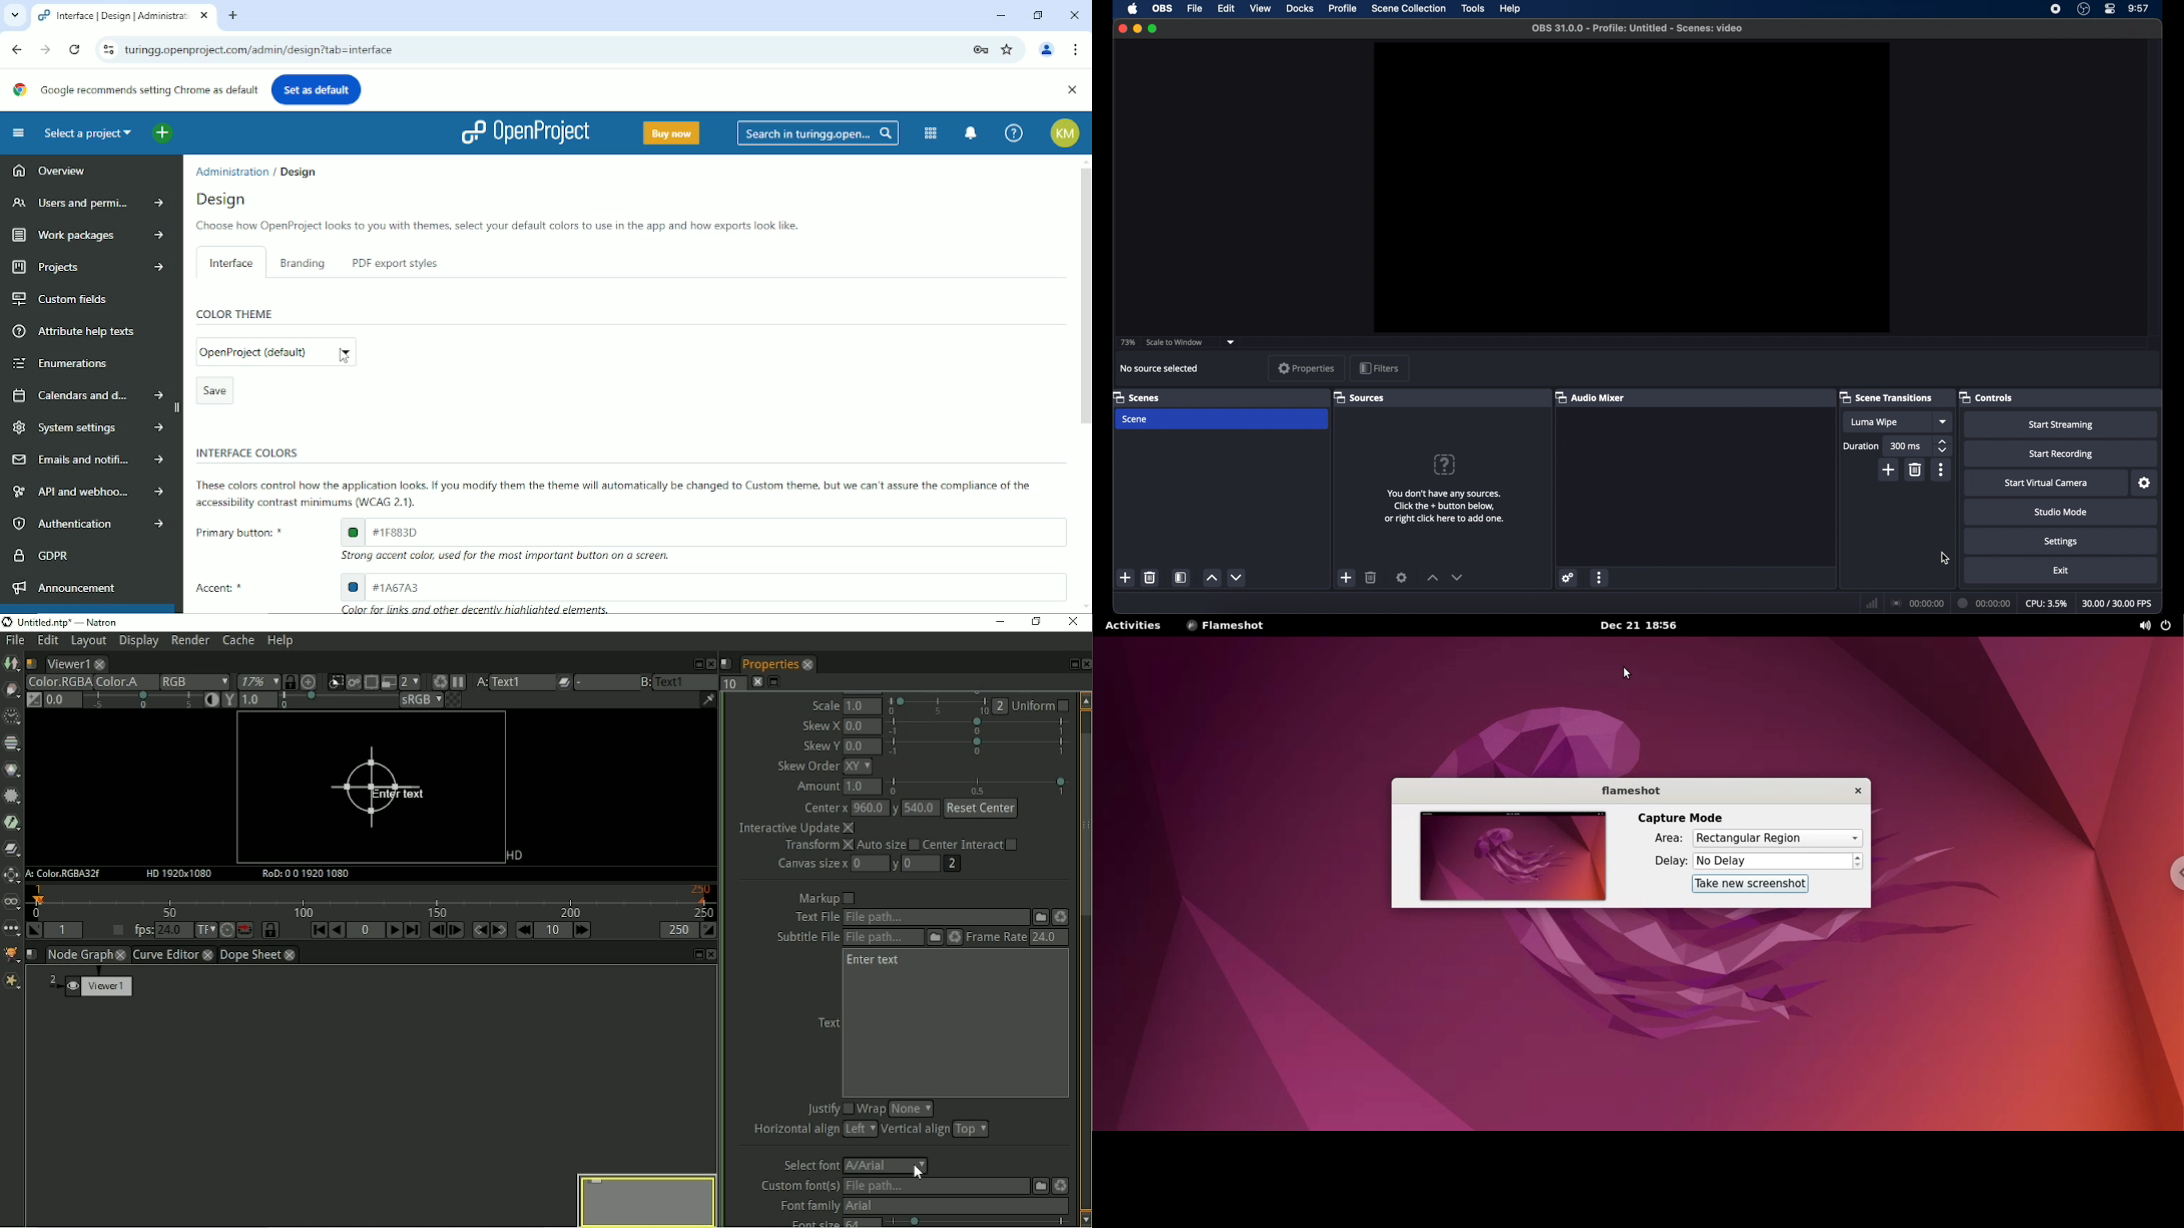  What do you see at coordinates (1986, 604) in the screenshot?
I see `duration` at bounding box center [1986, 604].